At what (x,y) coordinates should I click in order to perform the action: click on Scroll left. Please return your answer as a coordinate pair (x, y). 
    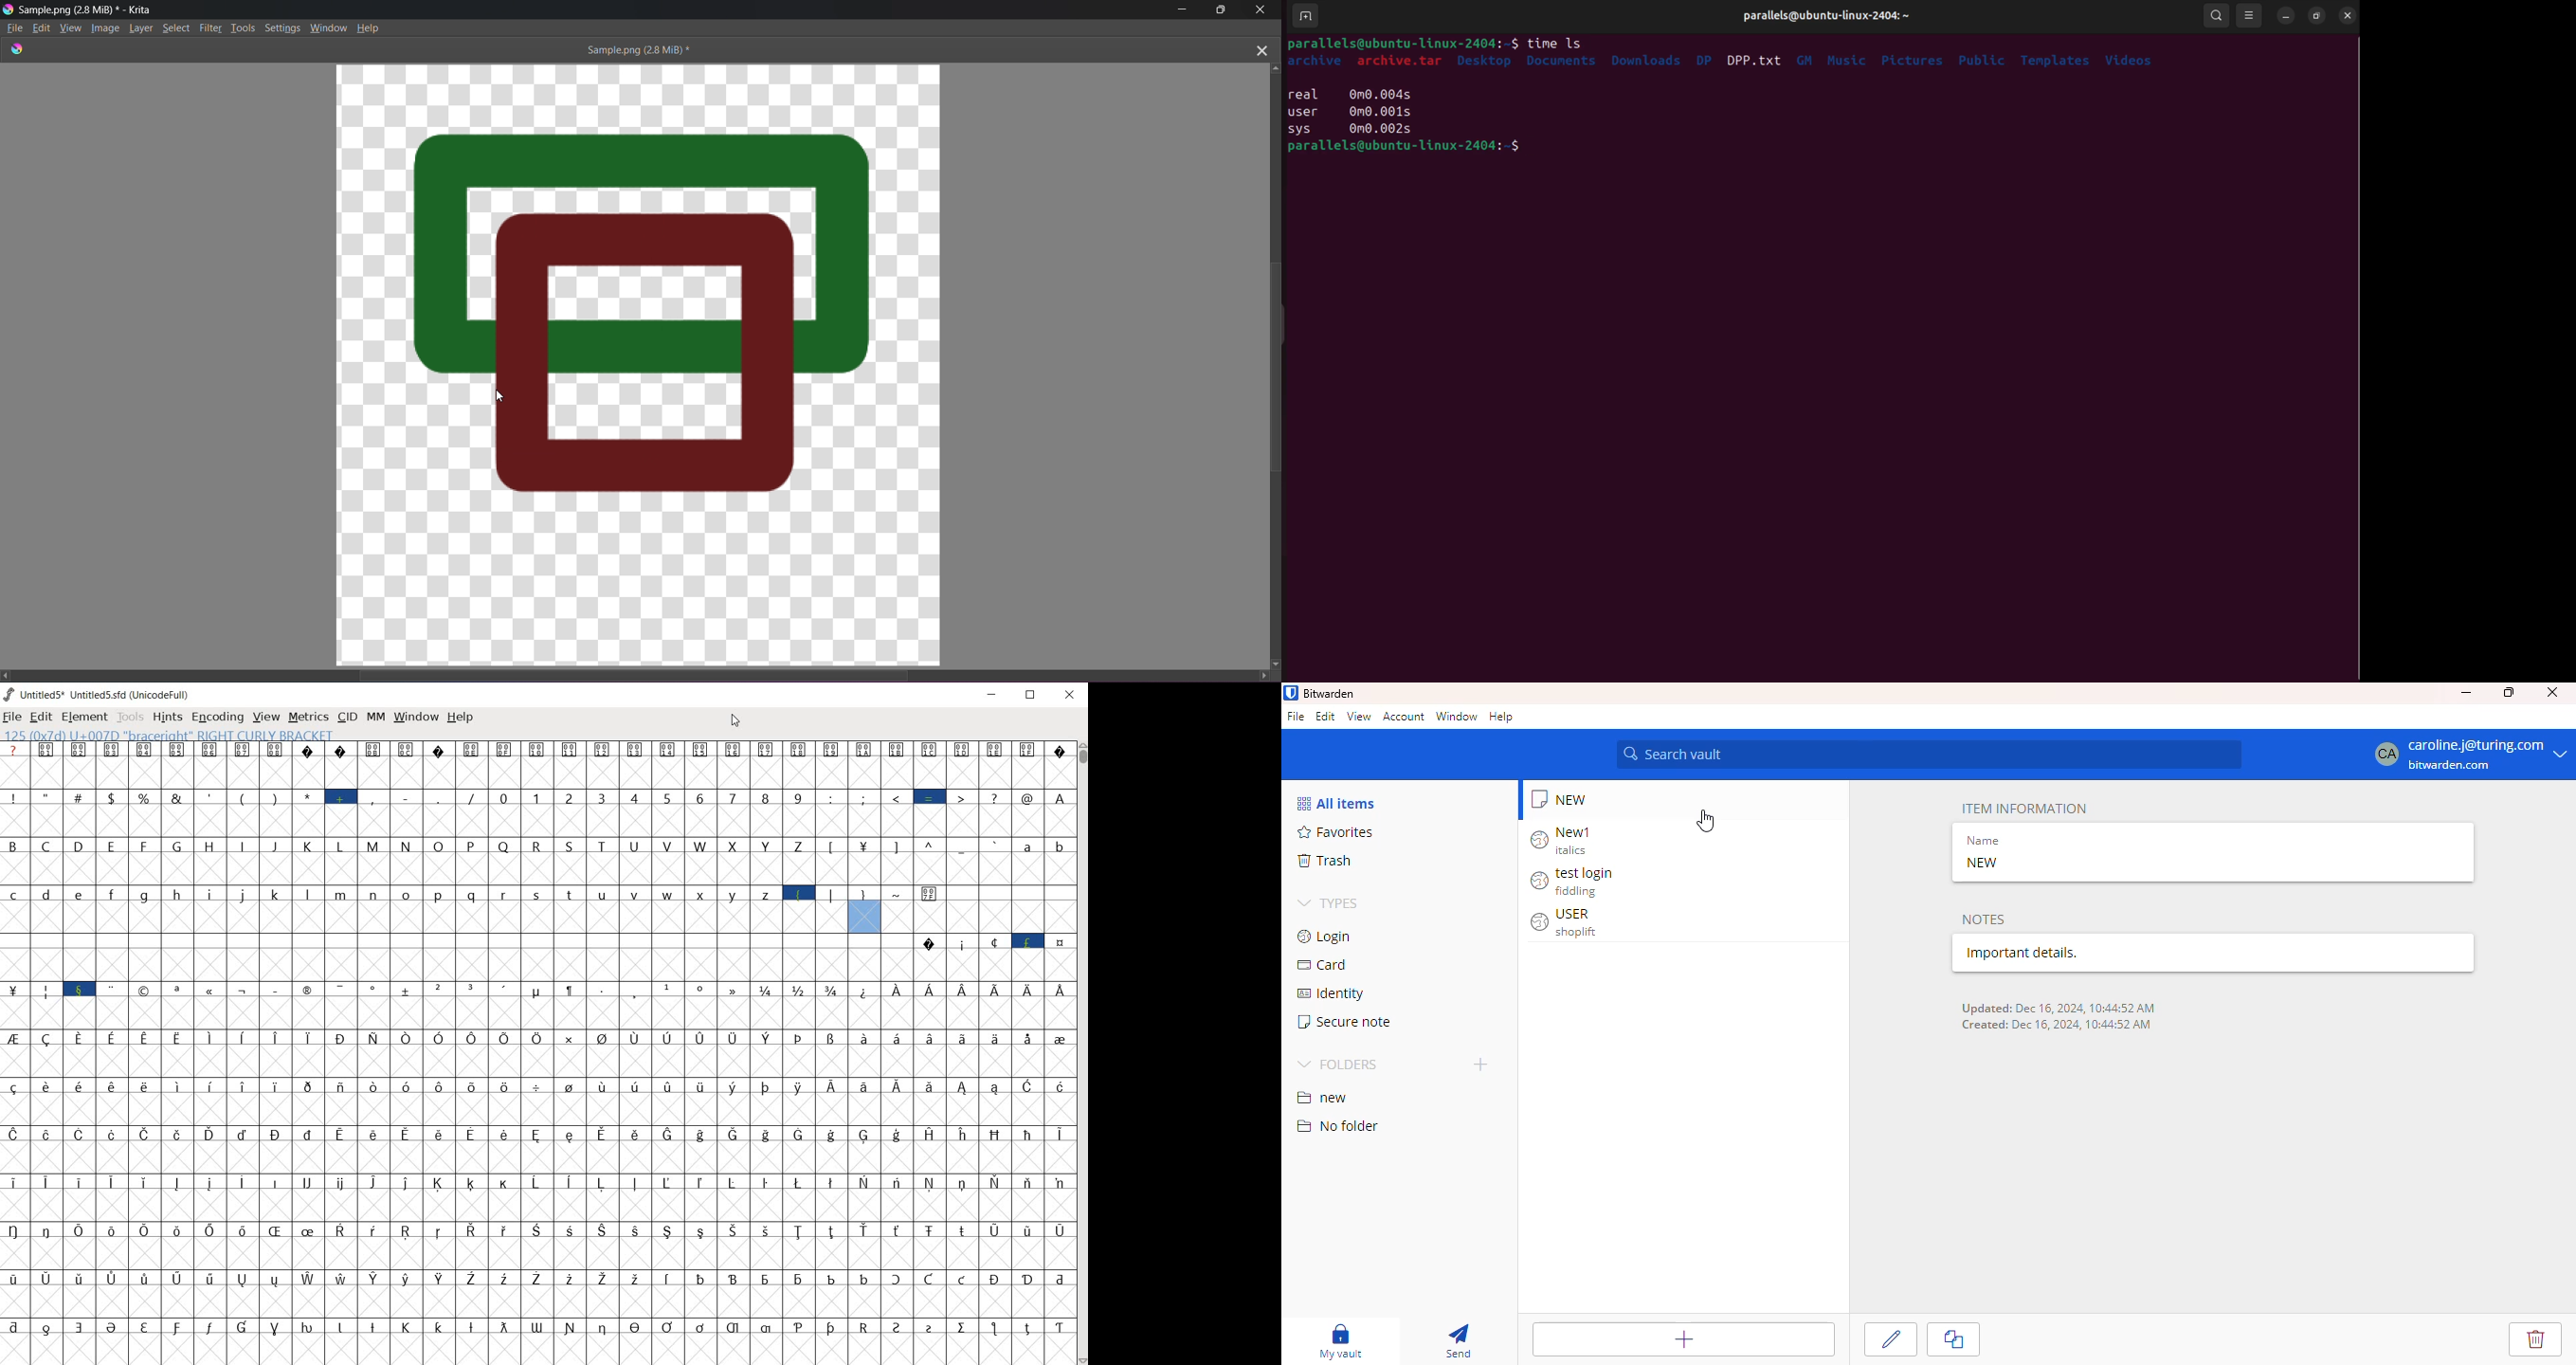
    Looking at the image, I should click on (9, 675).